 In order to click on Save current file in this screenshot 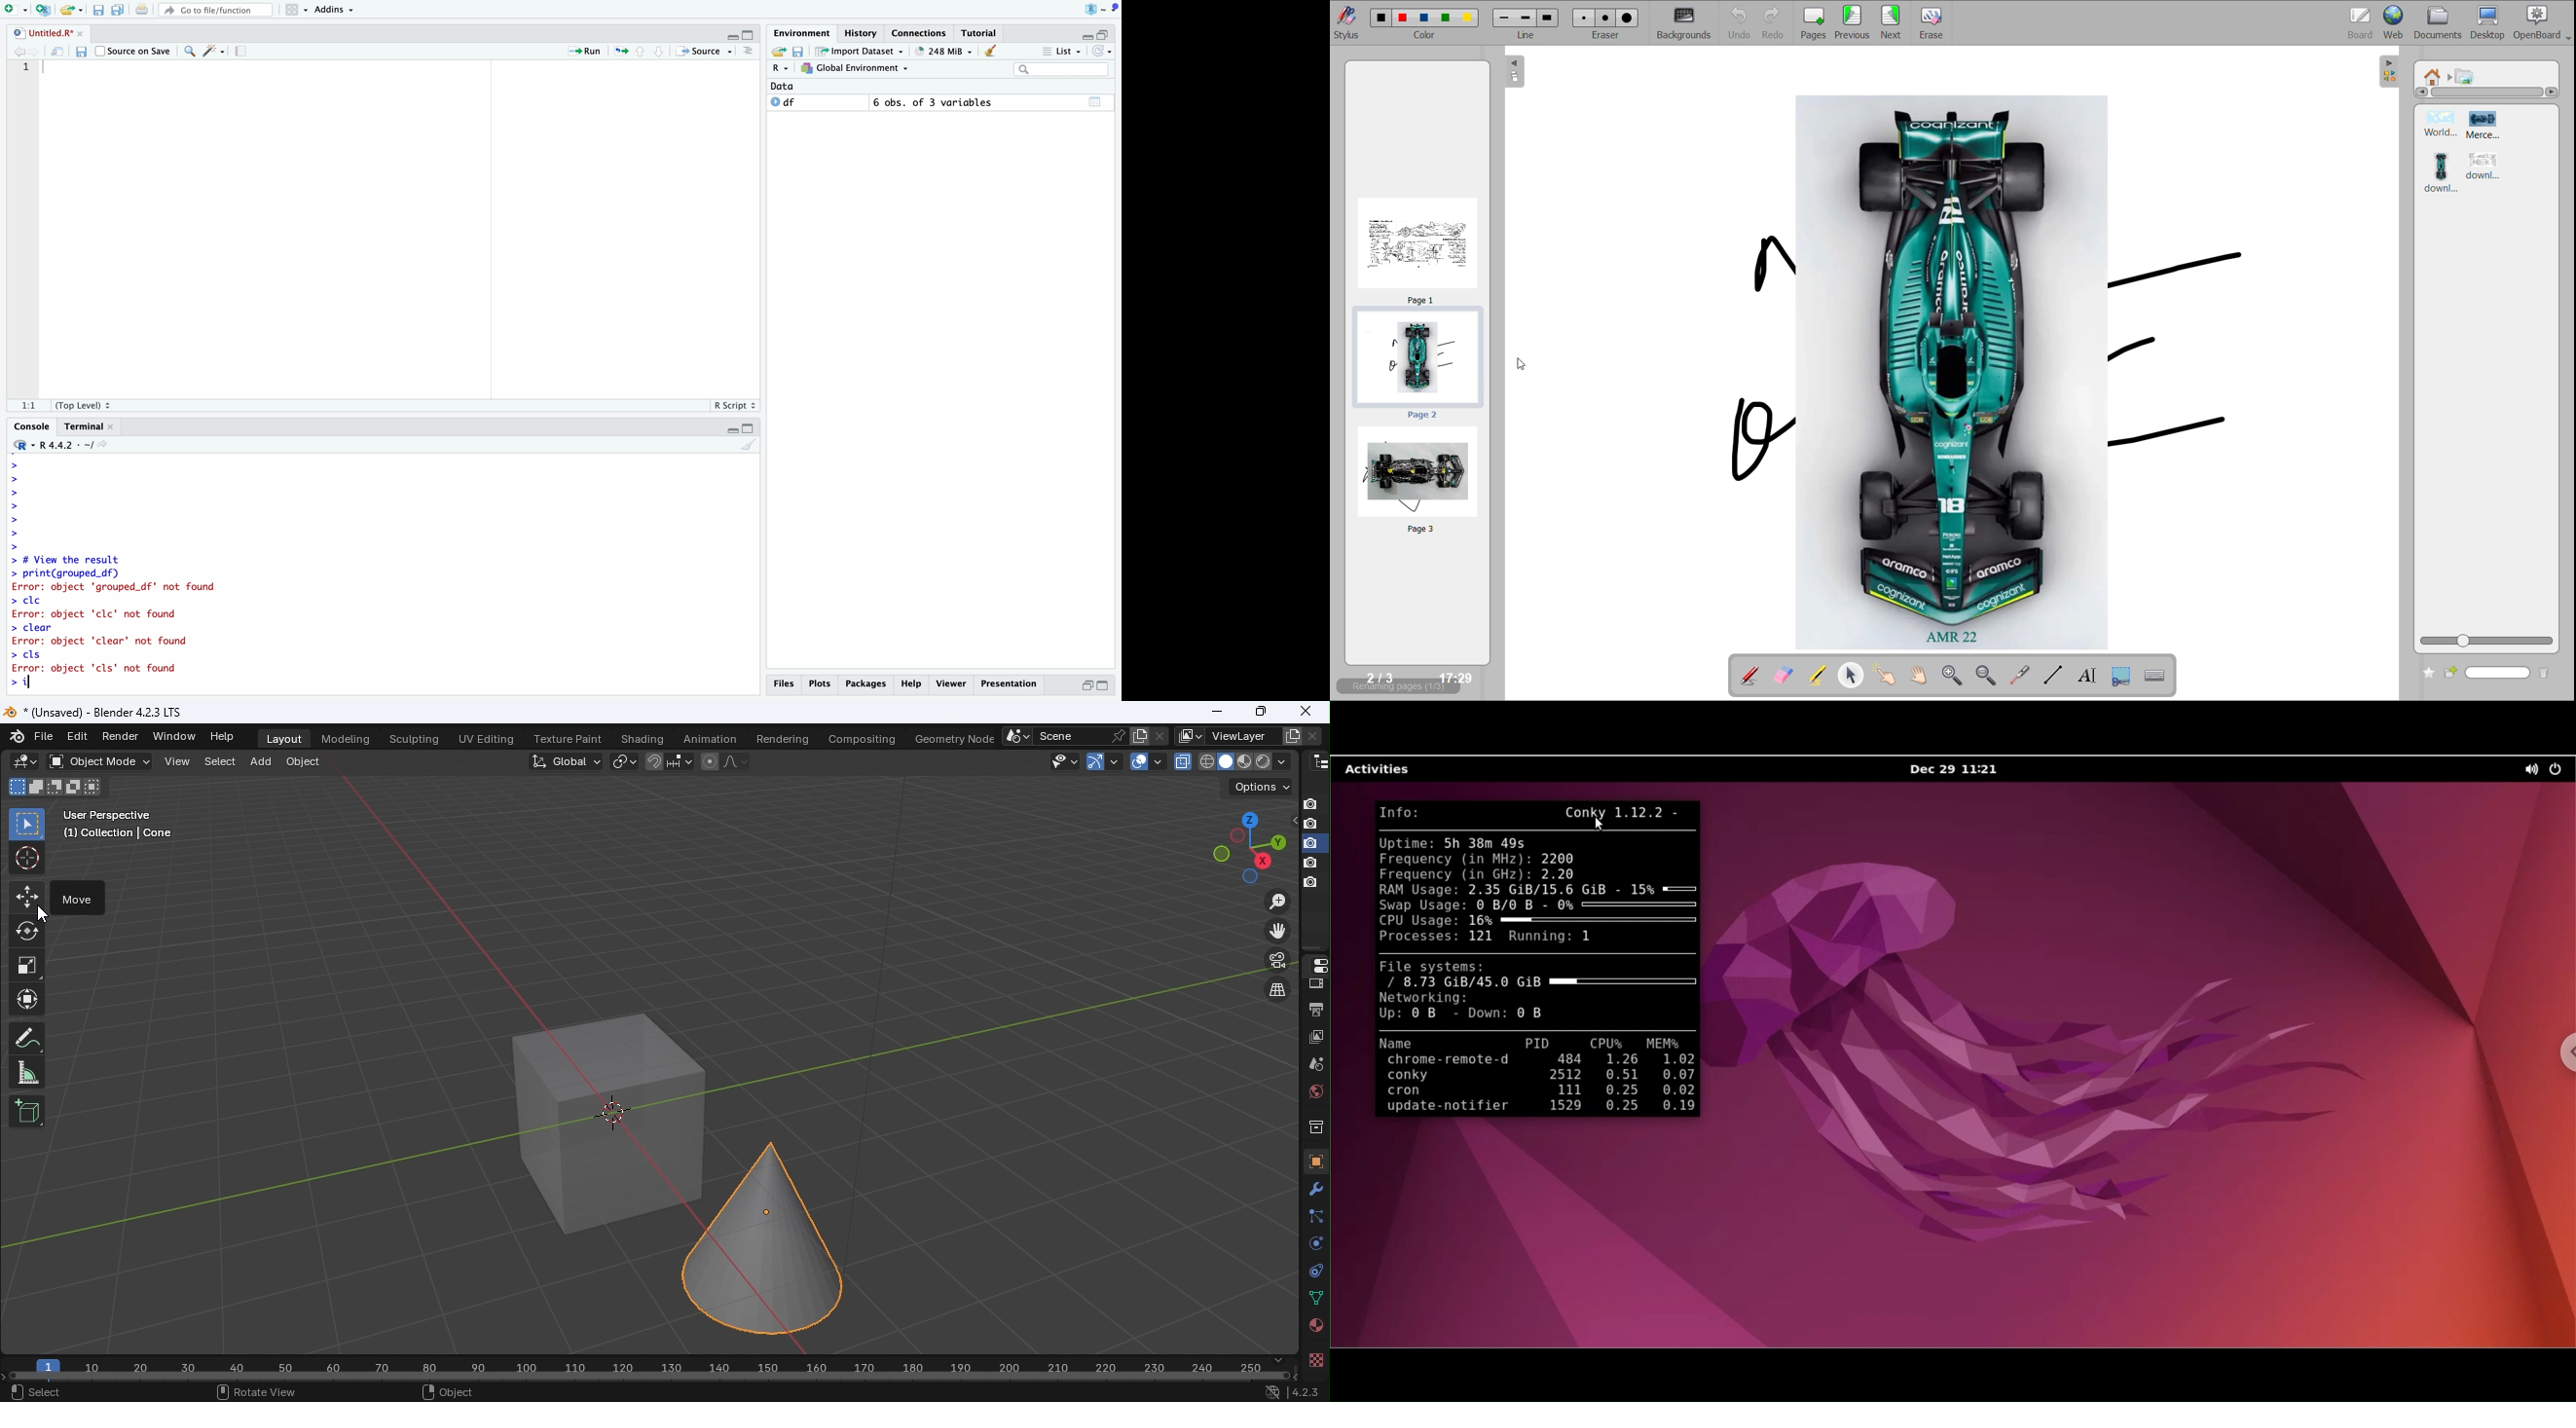, I will do `click(100, 10)`.